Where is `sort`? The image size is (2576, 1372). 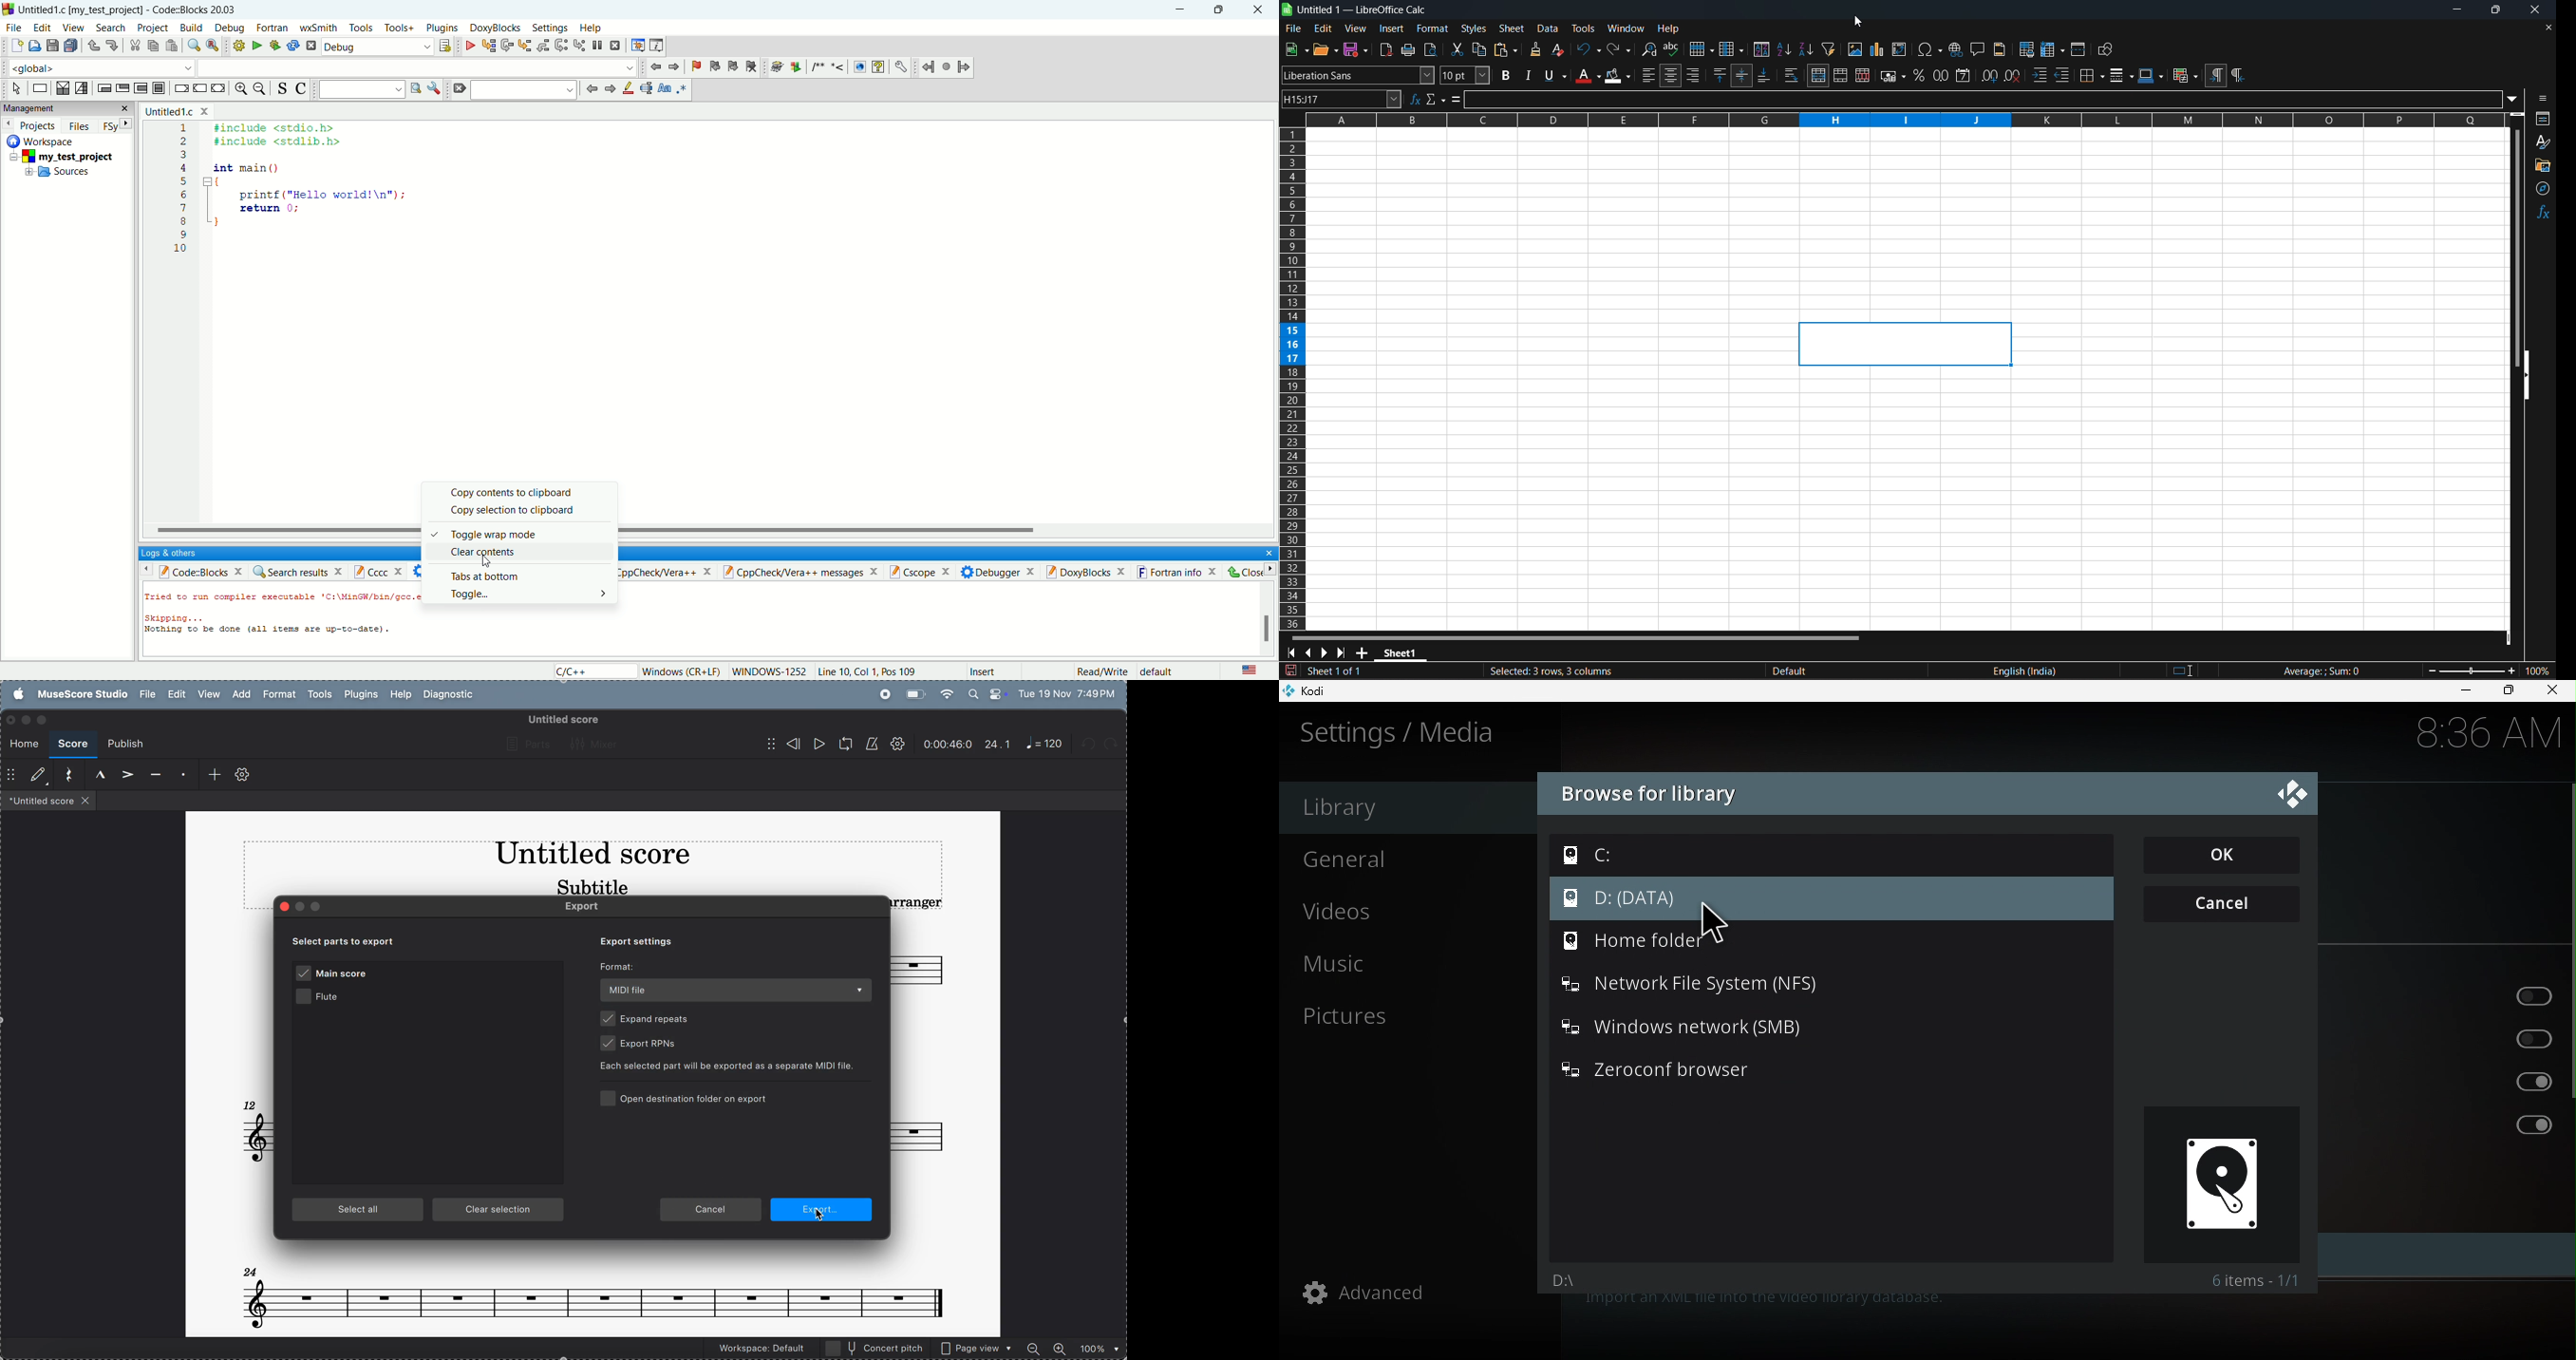 sort is located at coordinates (1763, 49).